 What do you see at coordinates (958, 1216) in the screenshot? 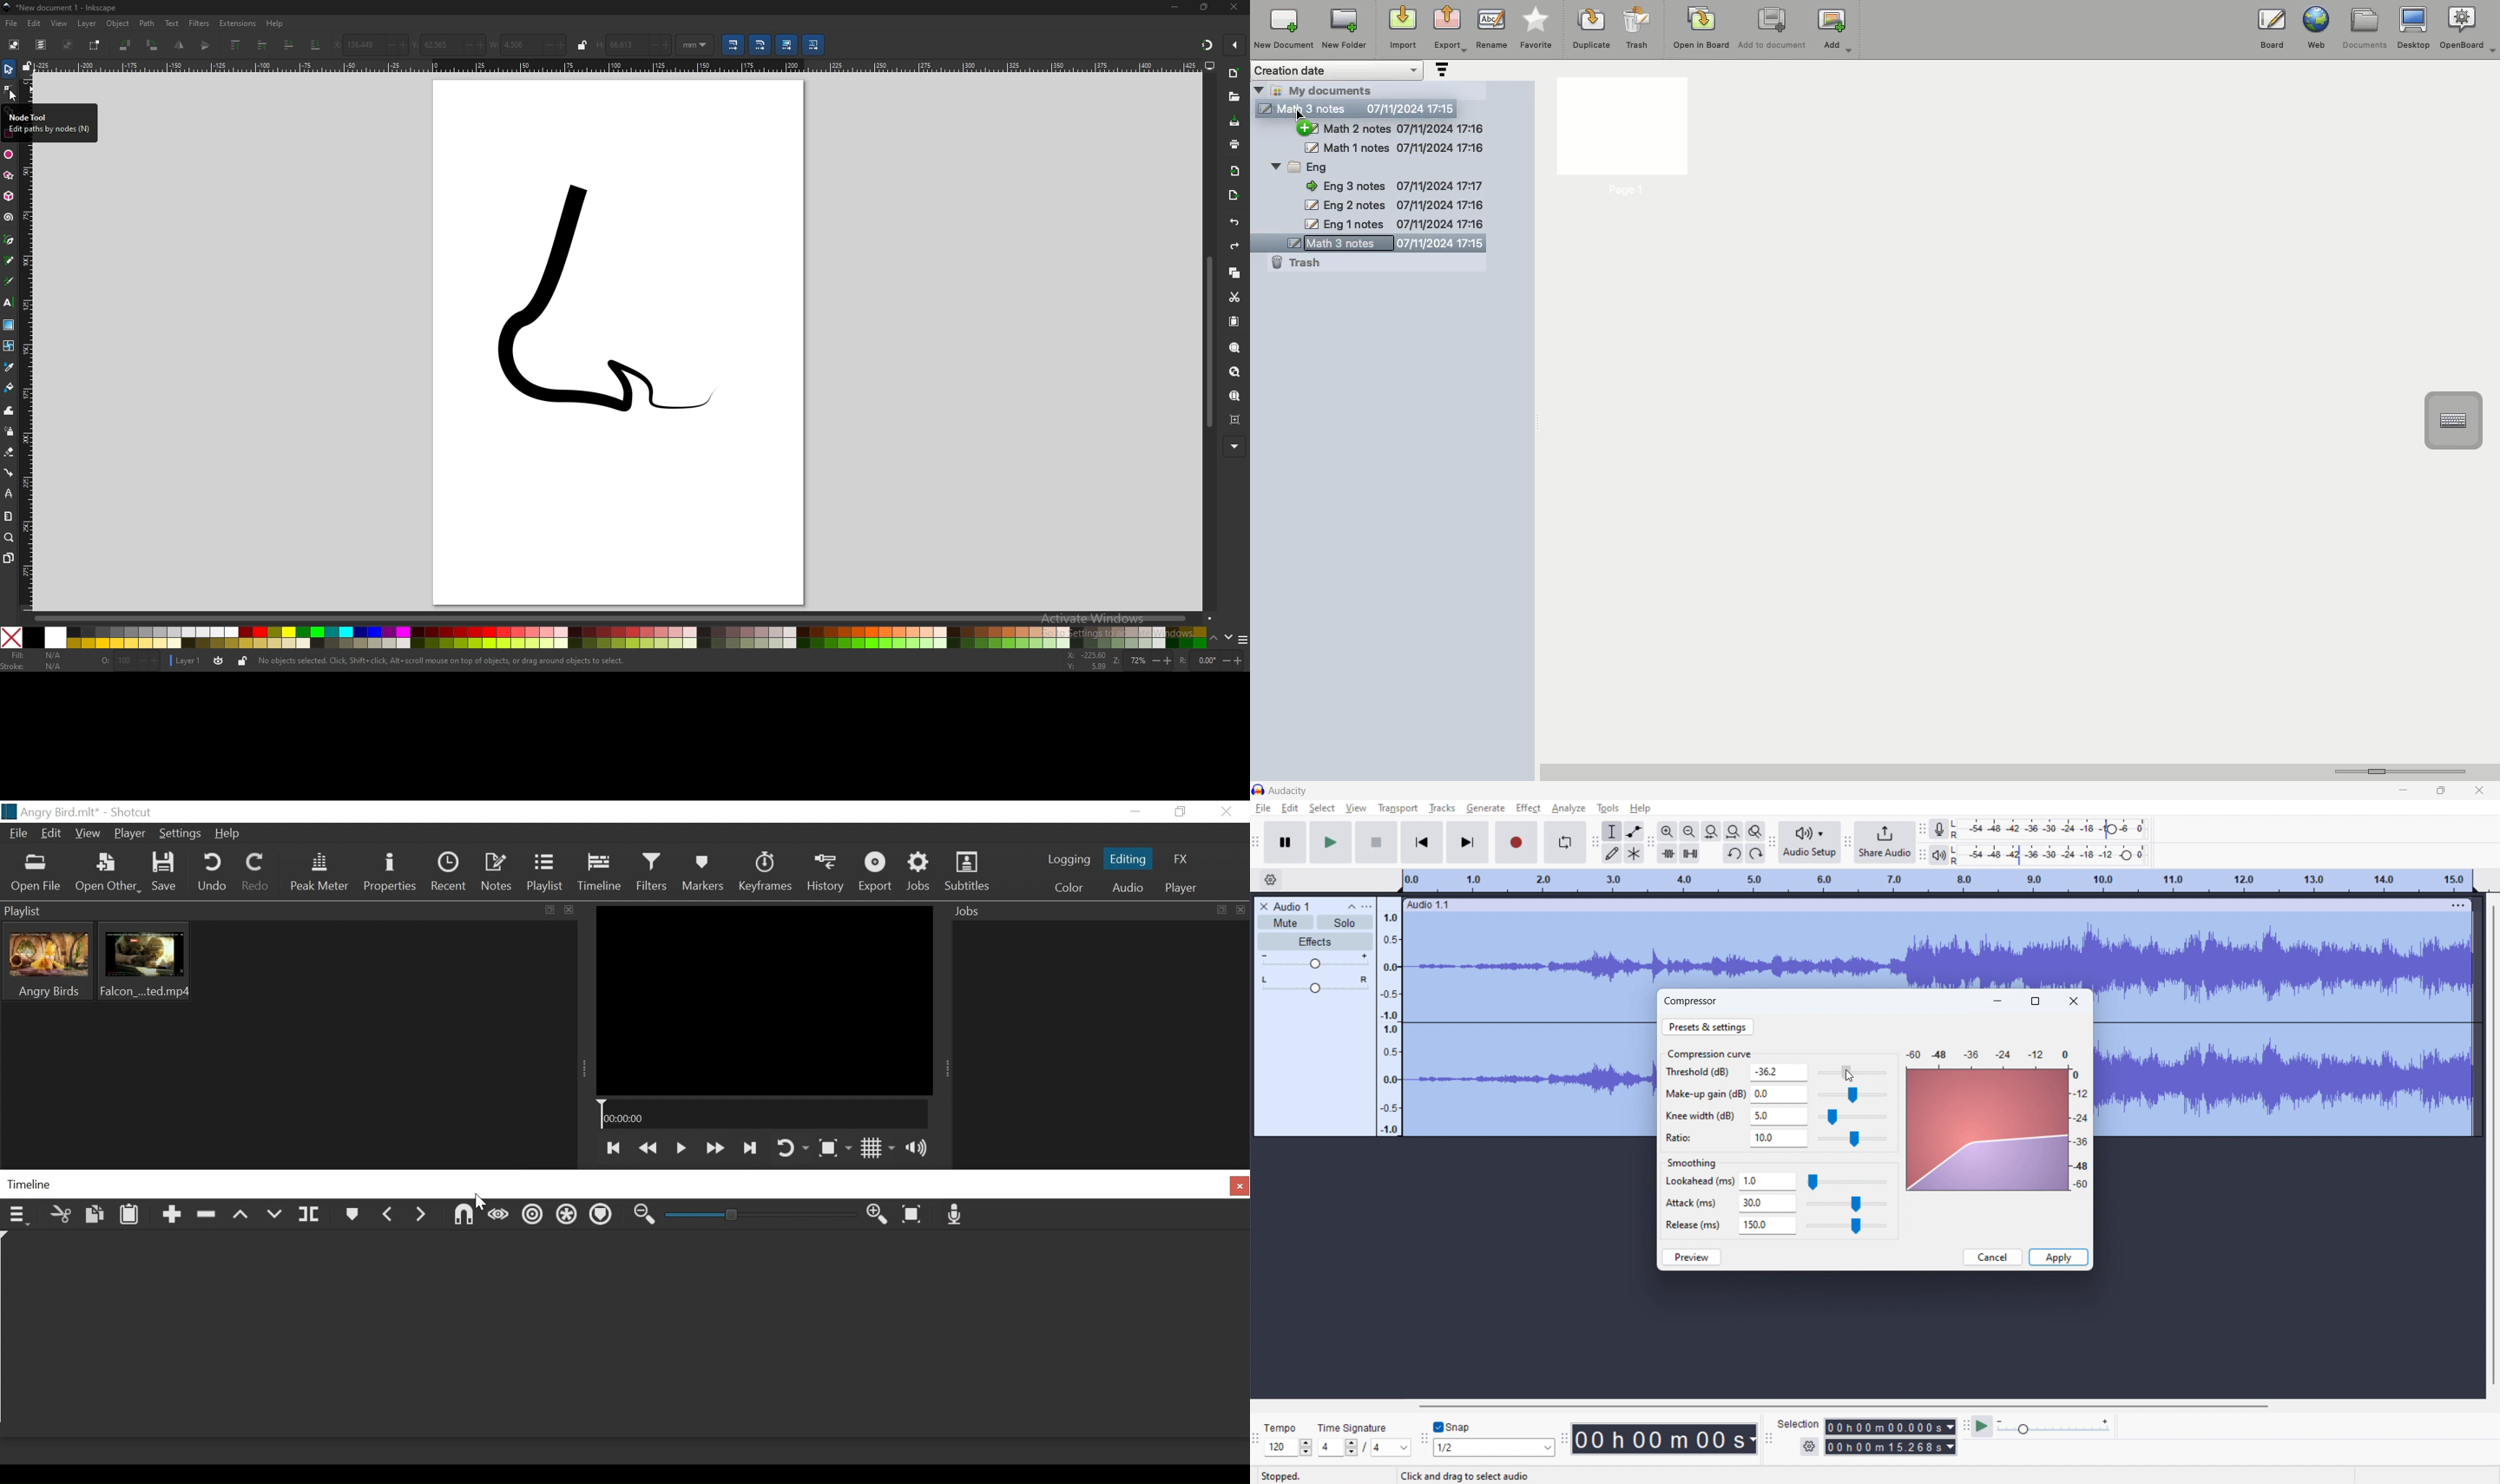
I see `Record audio` at bounding box center [958, 1216].